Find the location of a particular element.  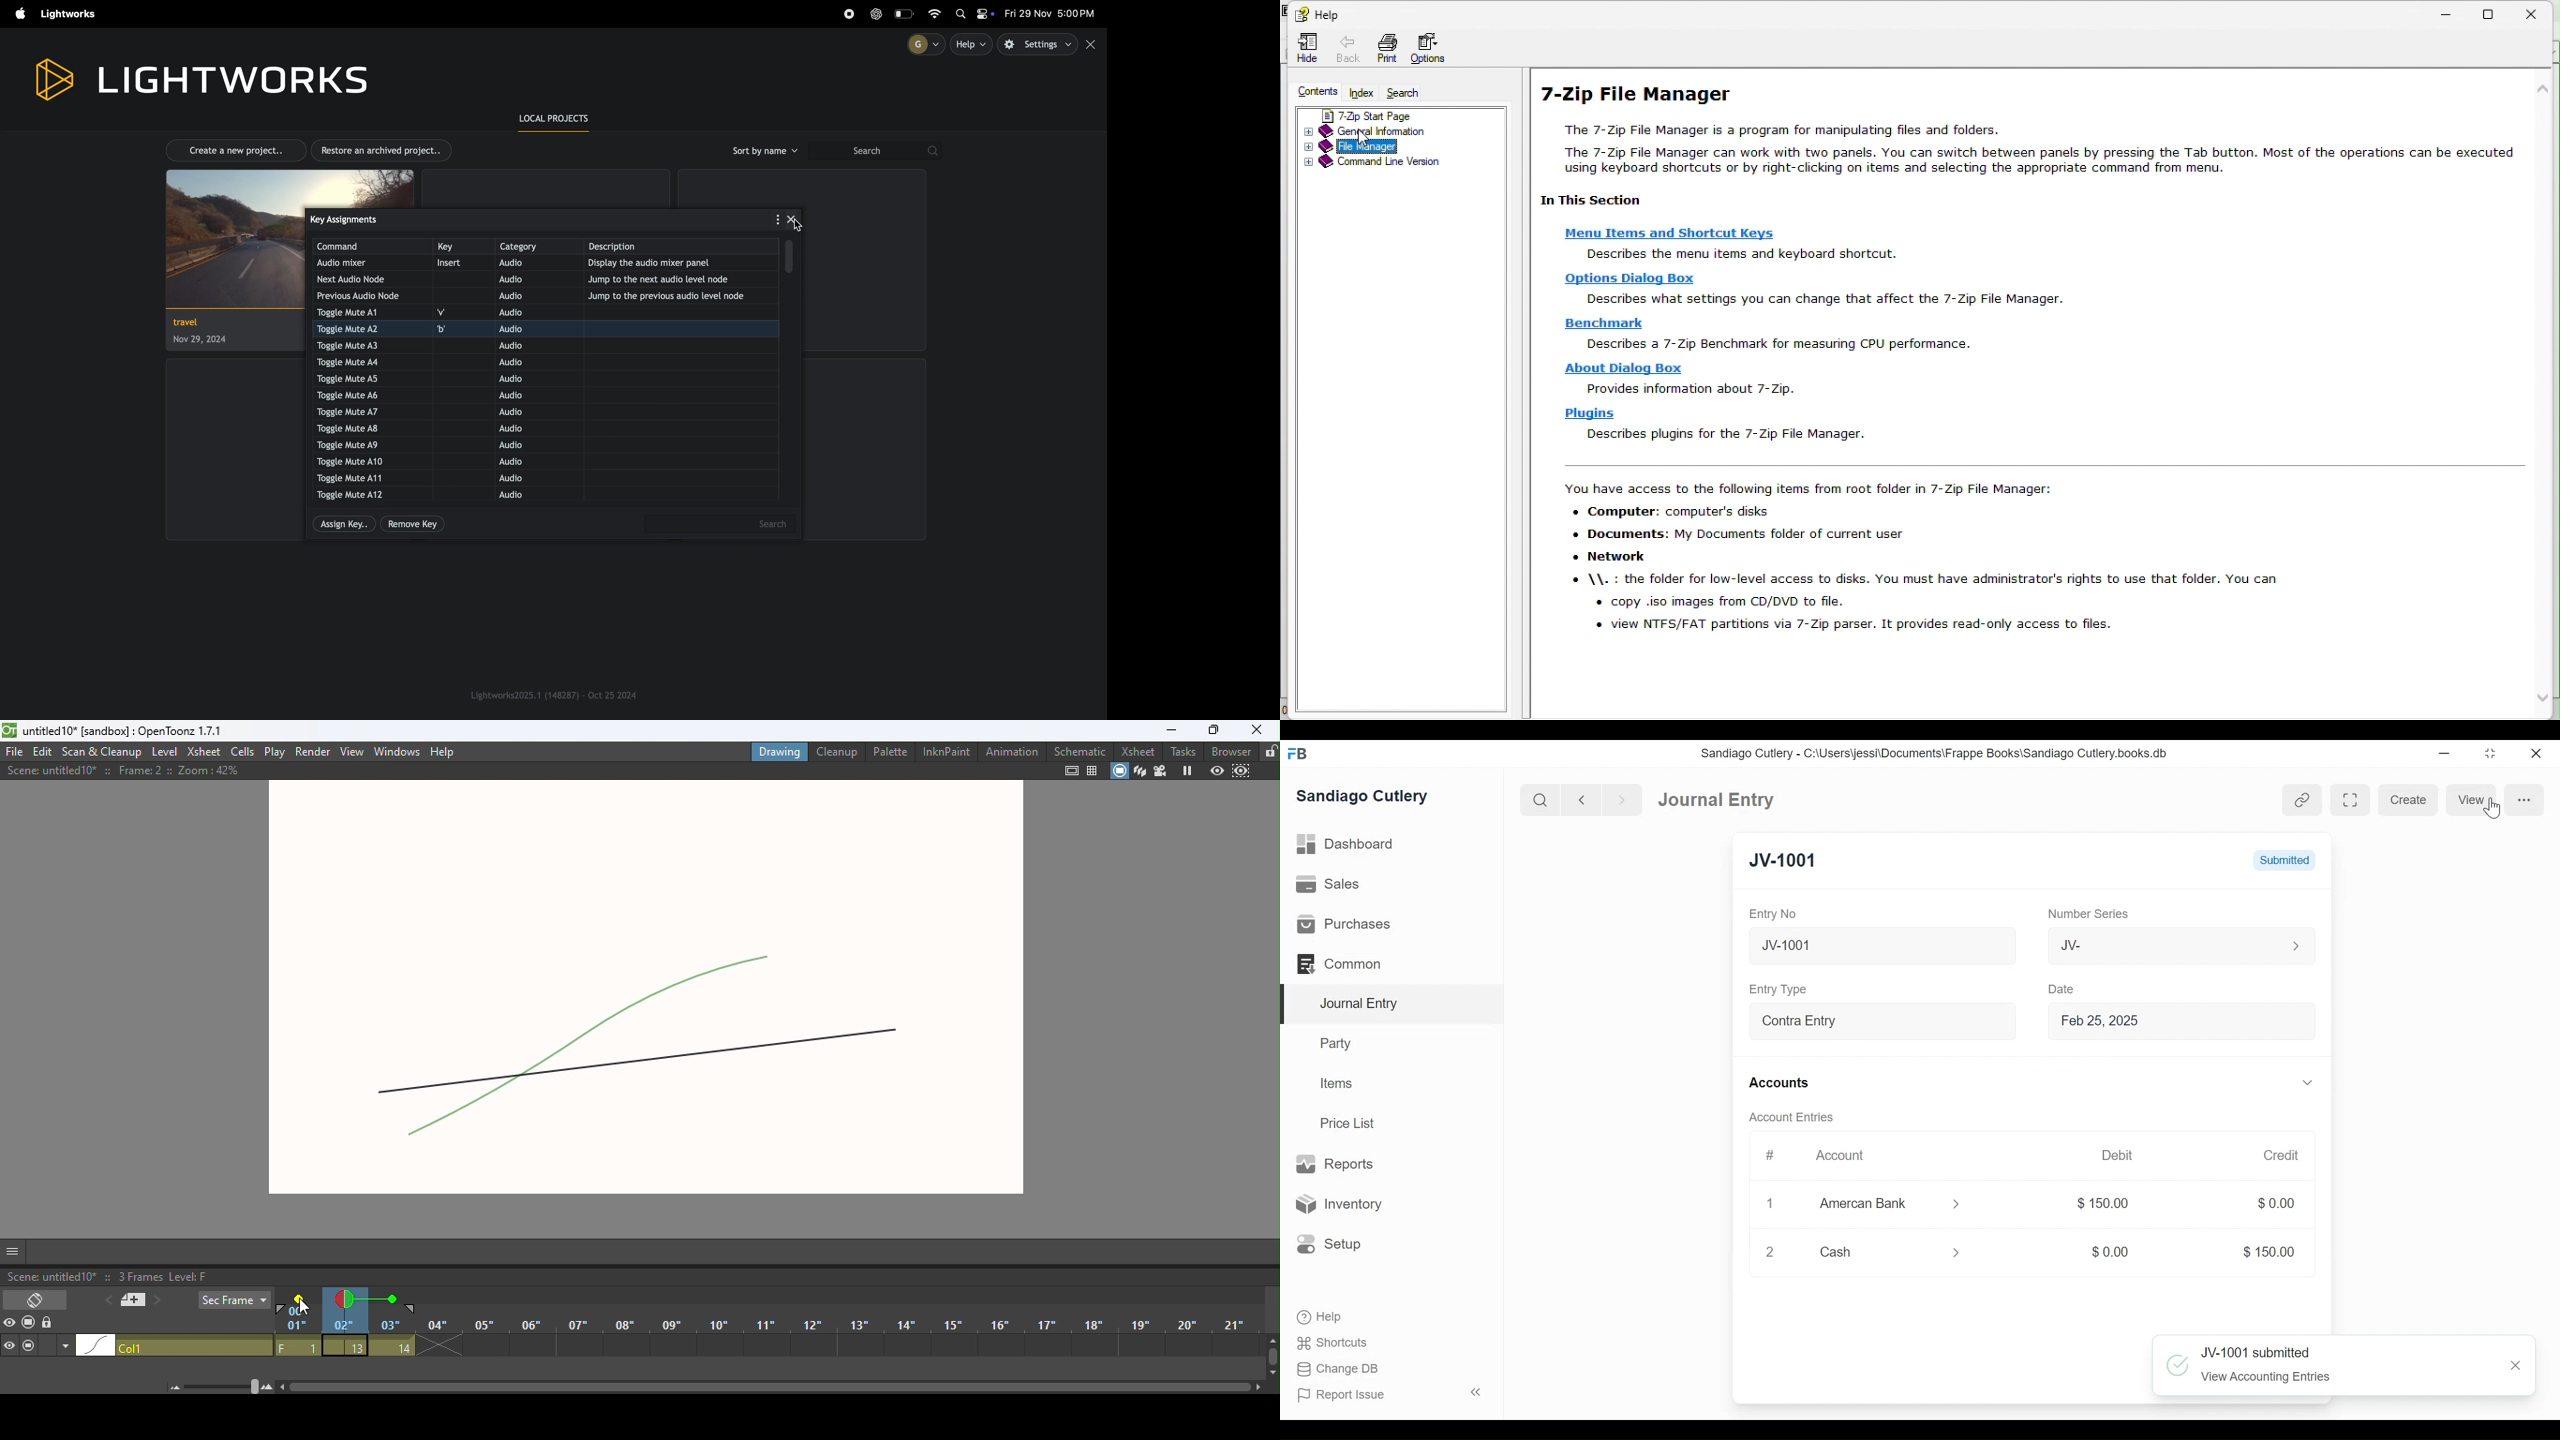

Navigate Forward is located at coordinates (1623, 801).